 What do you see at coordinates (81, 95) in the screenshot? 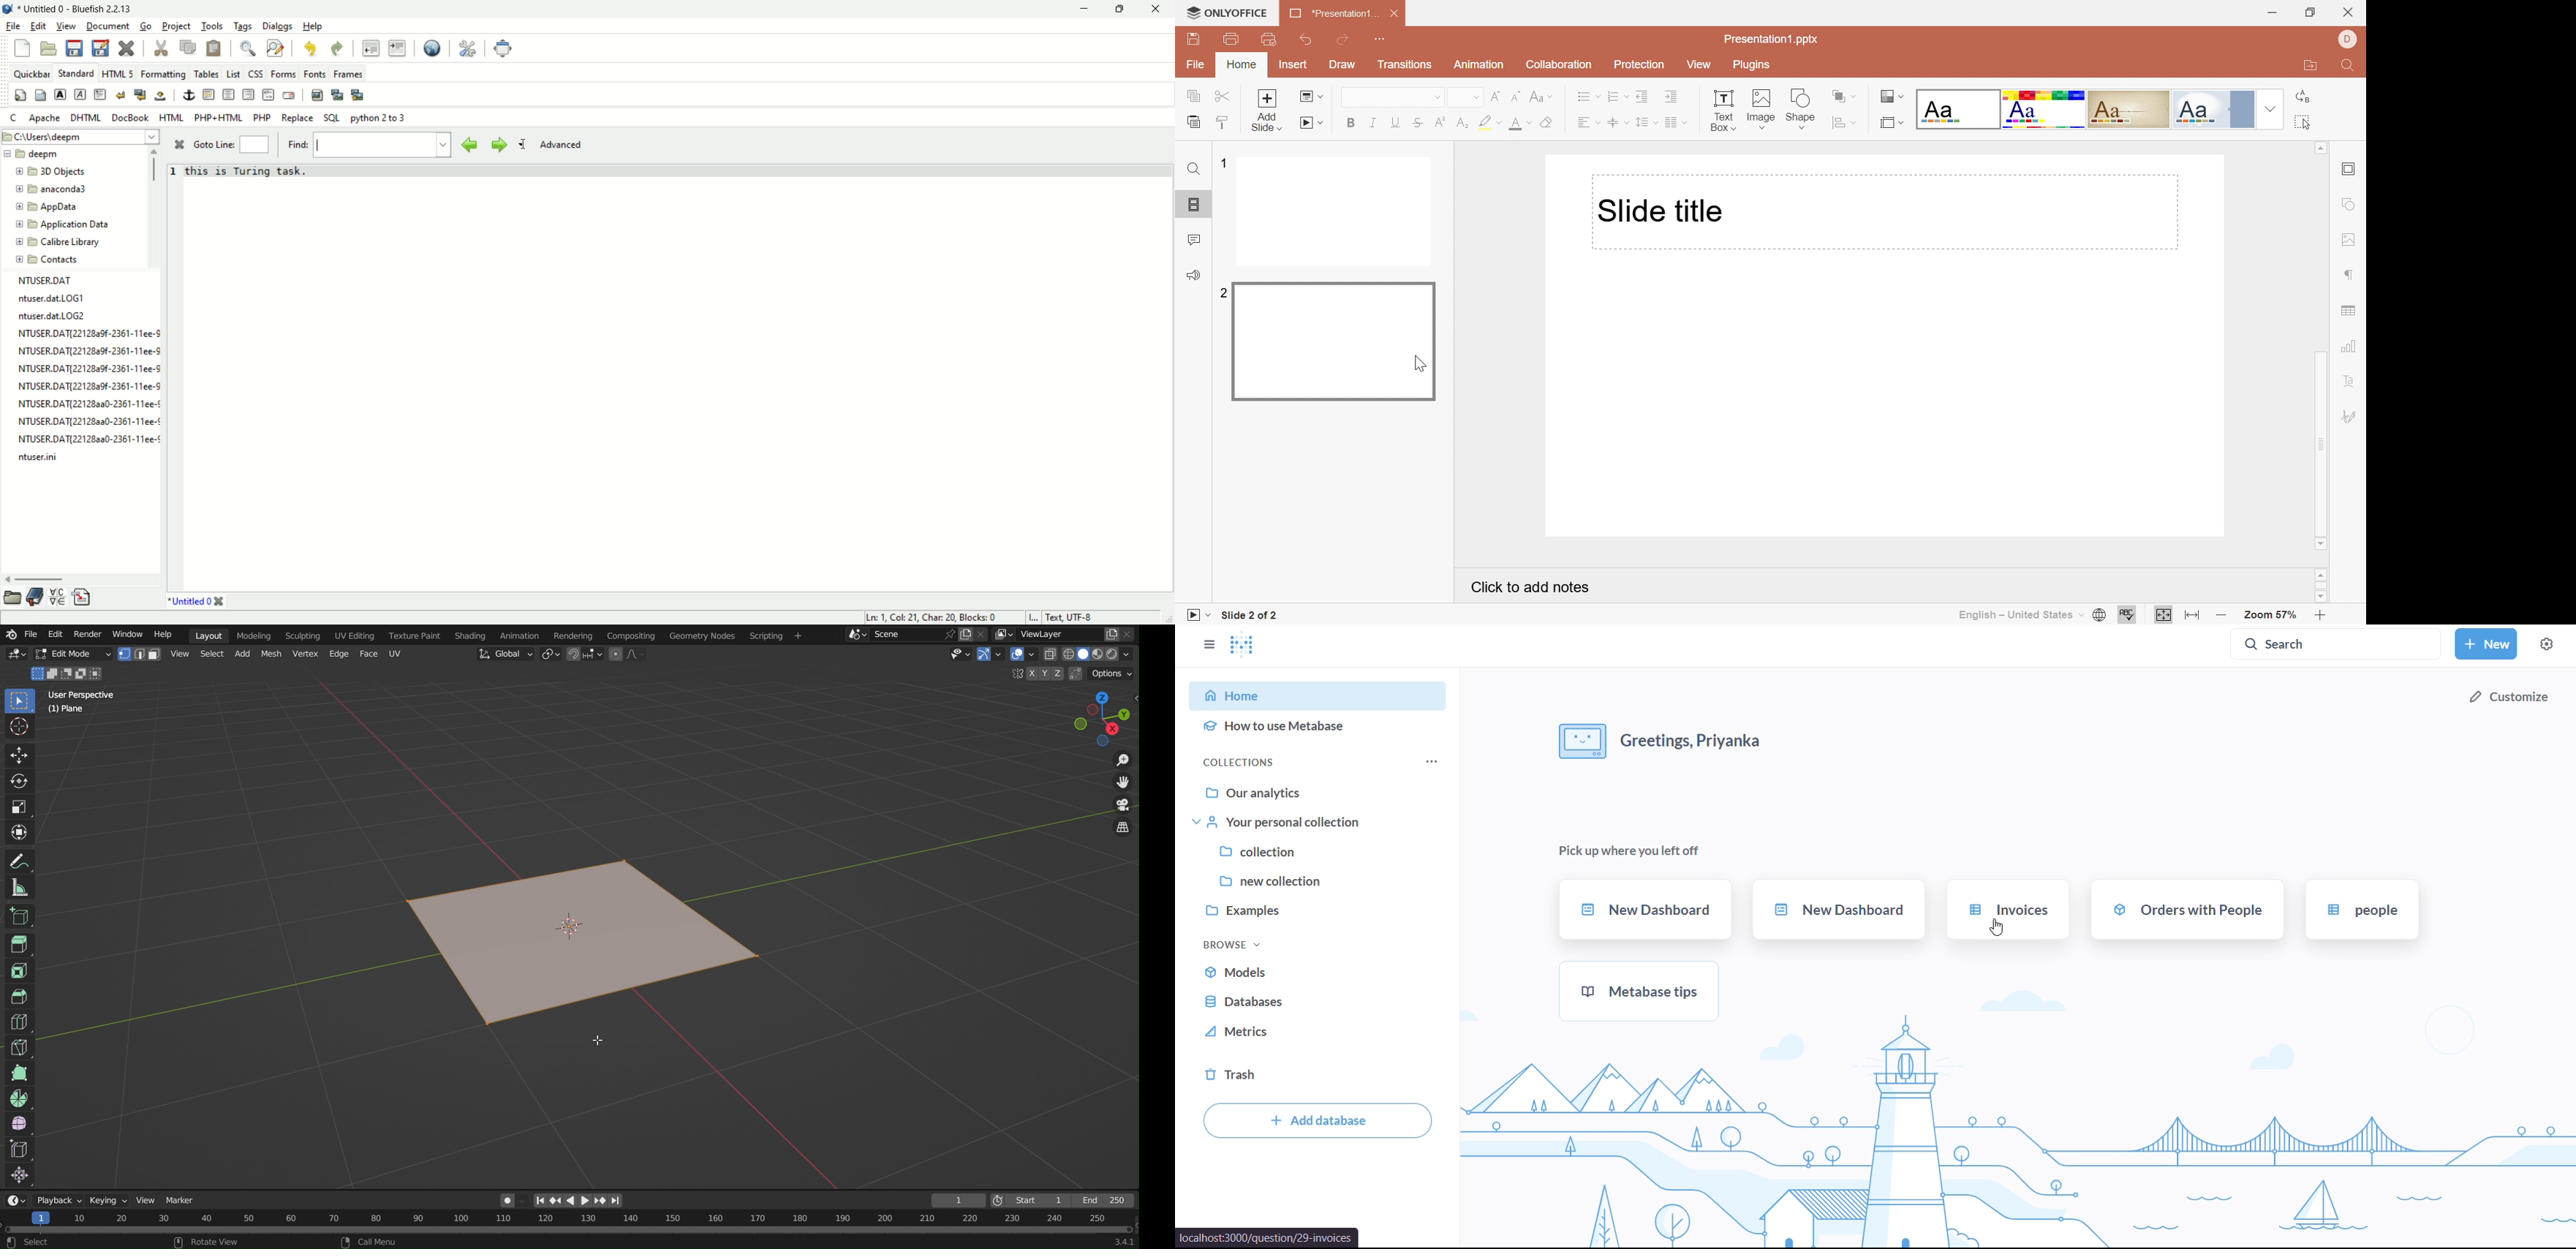
I see `emphasis` at bounding box center [81, 95].